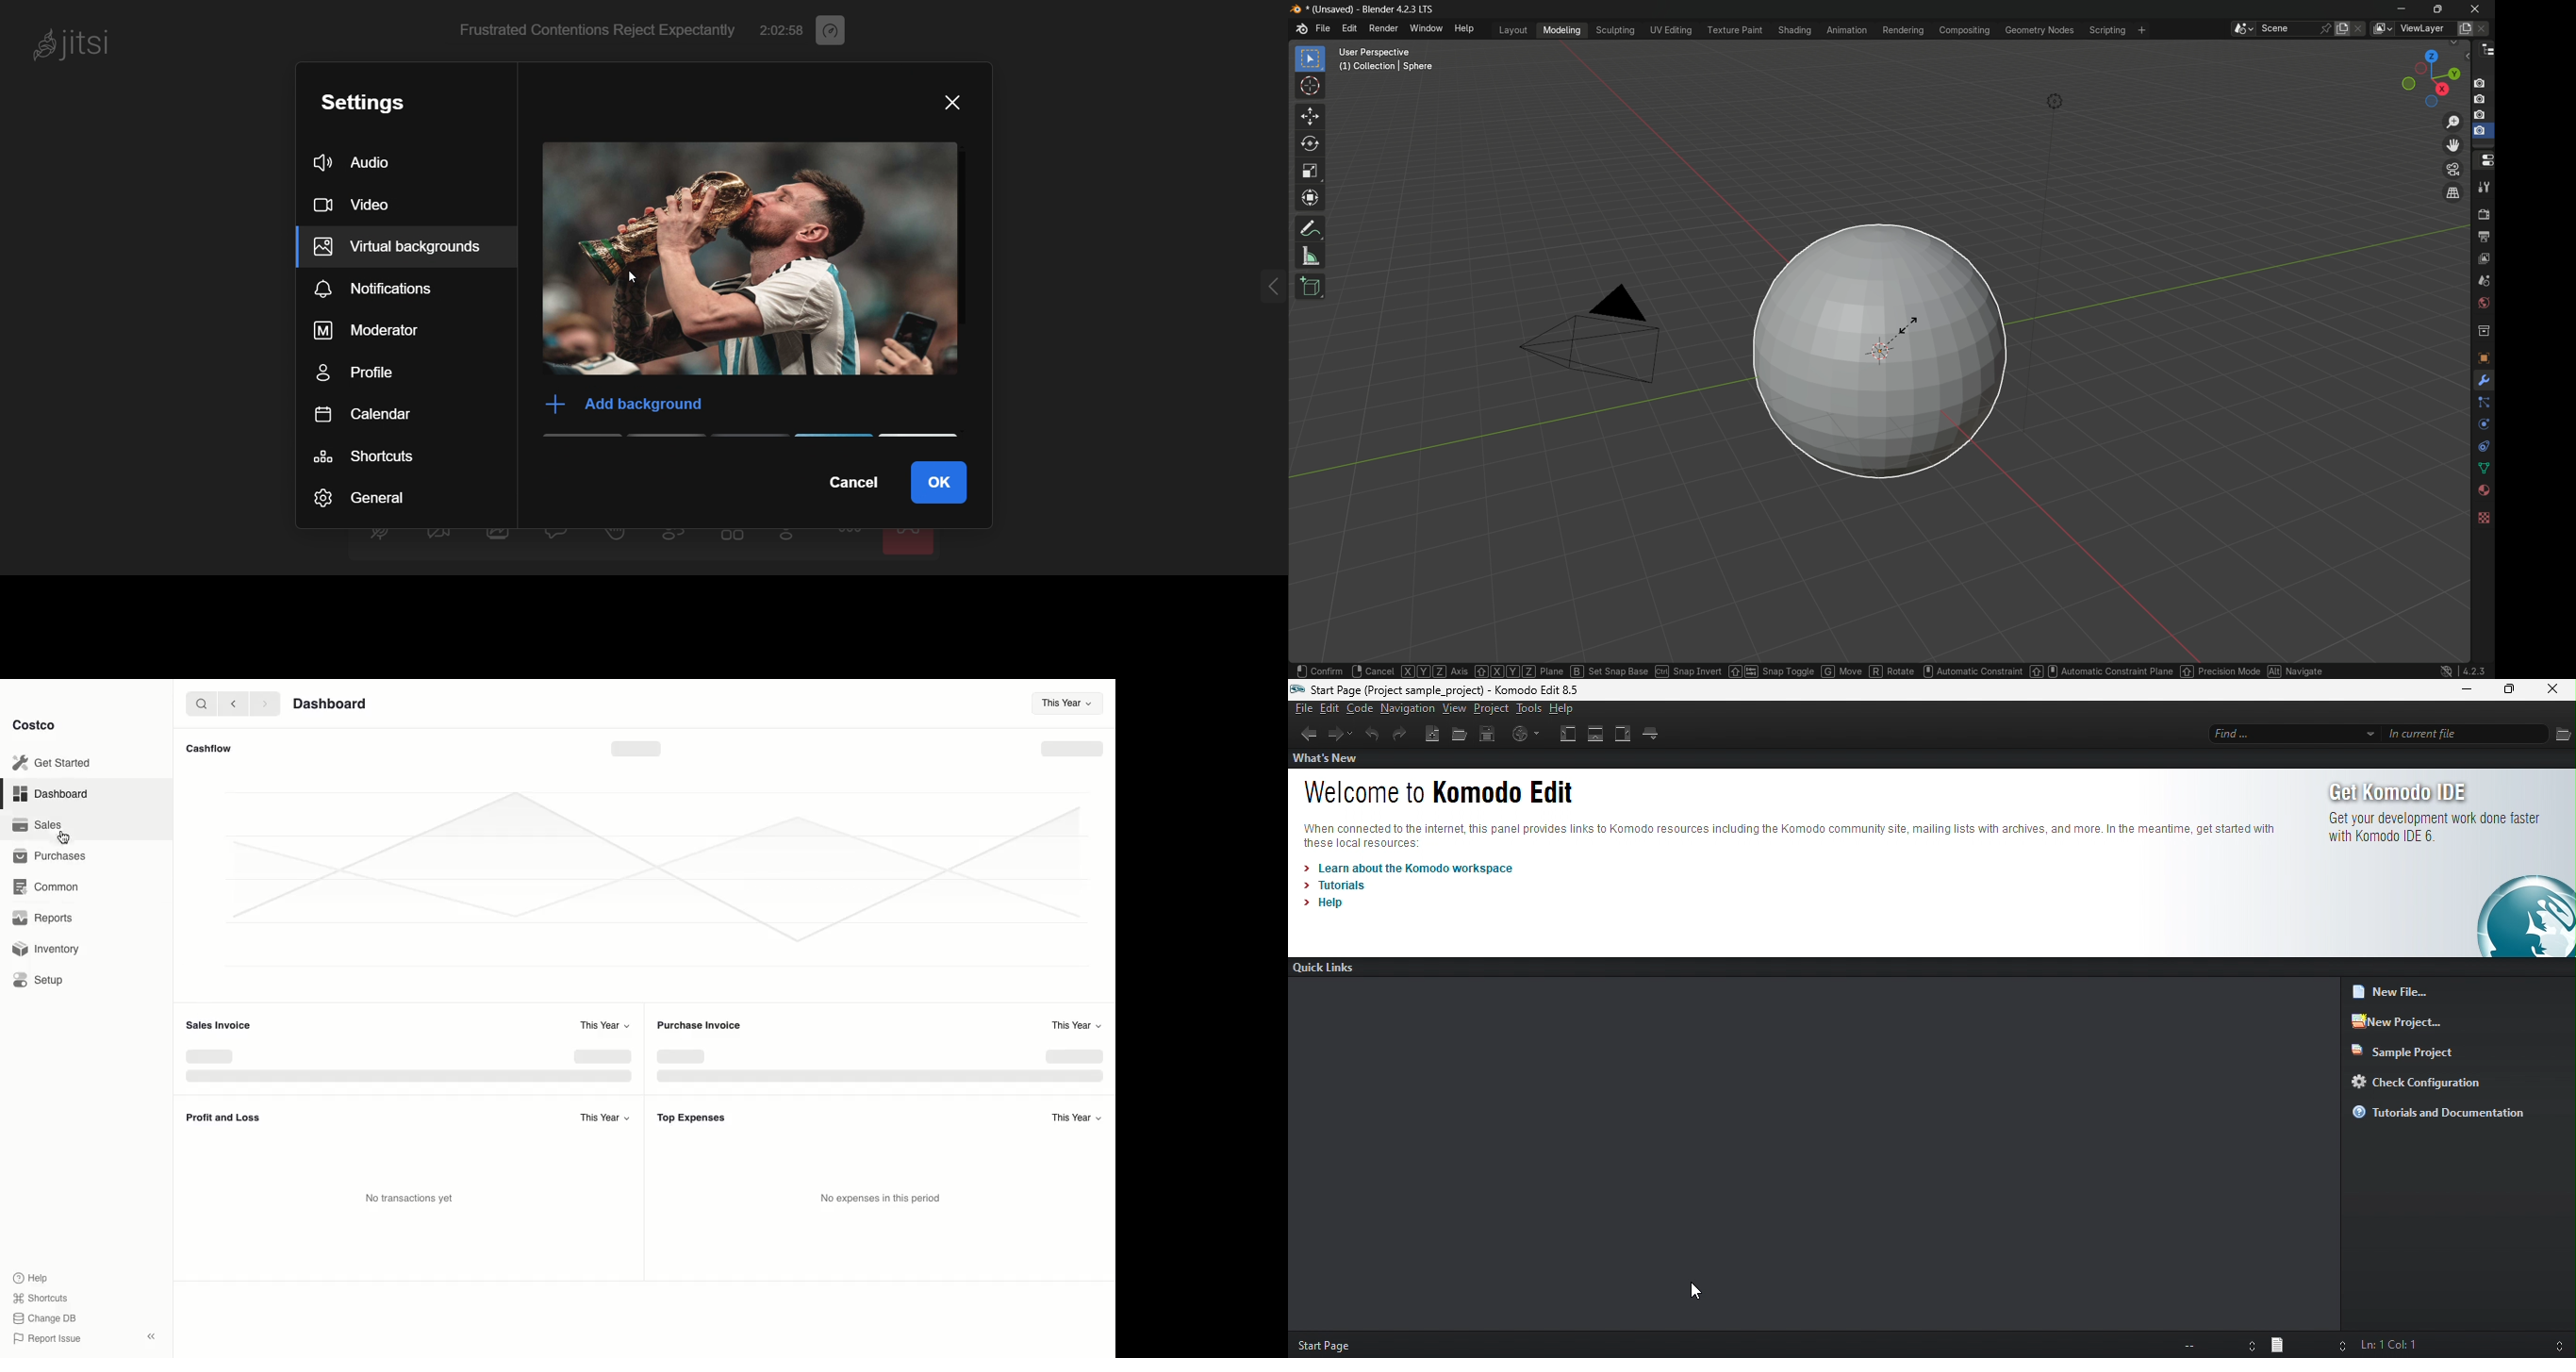 The height and width of the screenshot is (1372, 2576). What do you see at coordinates (64, 838) in the screenshot?
I see `cursor` at bounding box center [64, 838].